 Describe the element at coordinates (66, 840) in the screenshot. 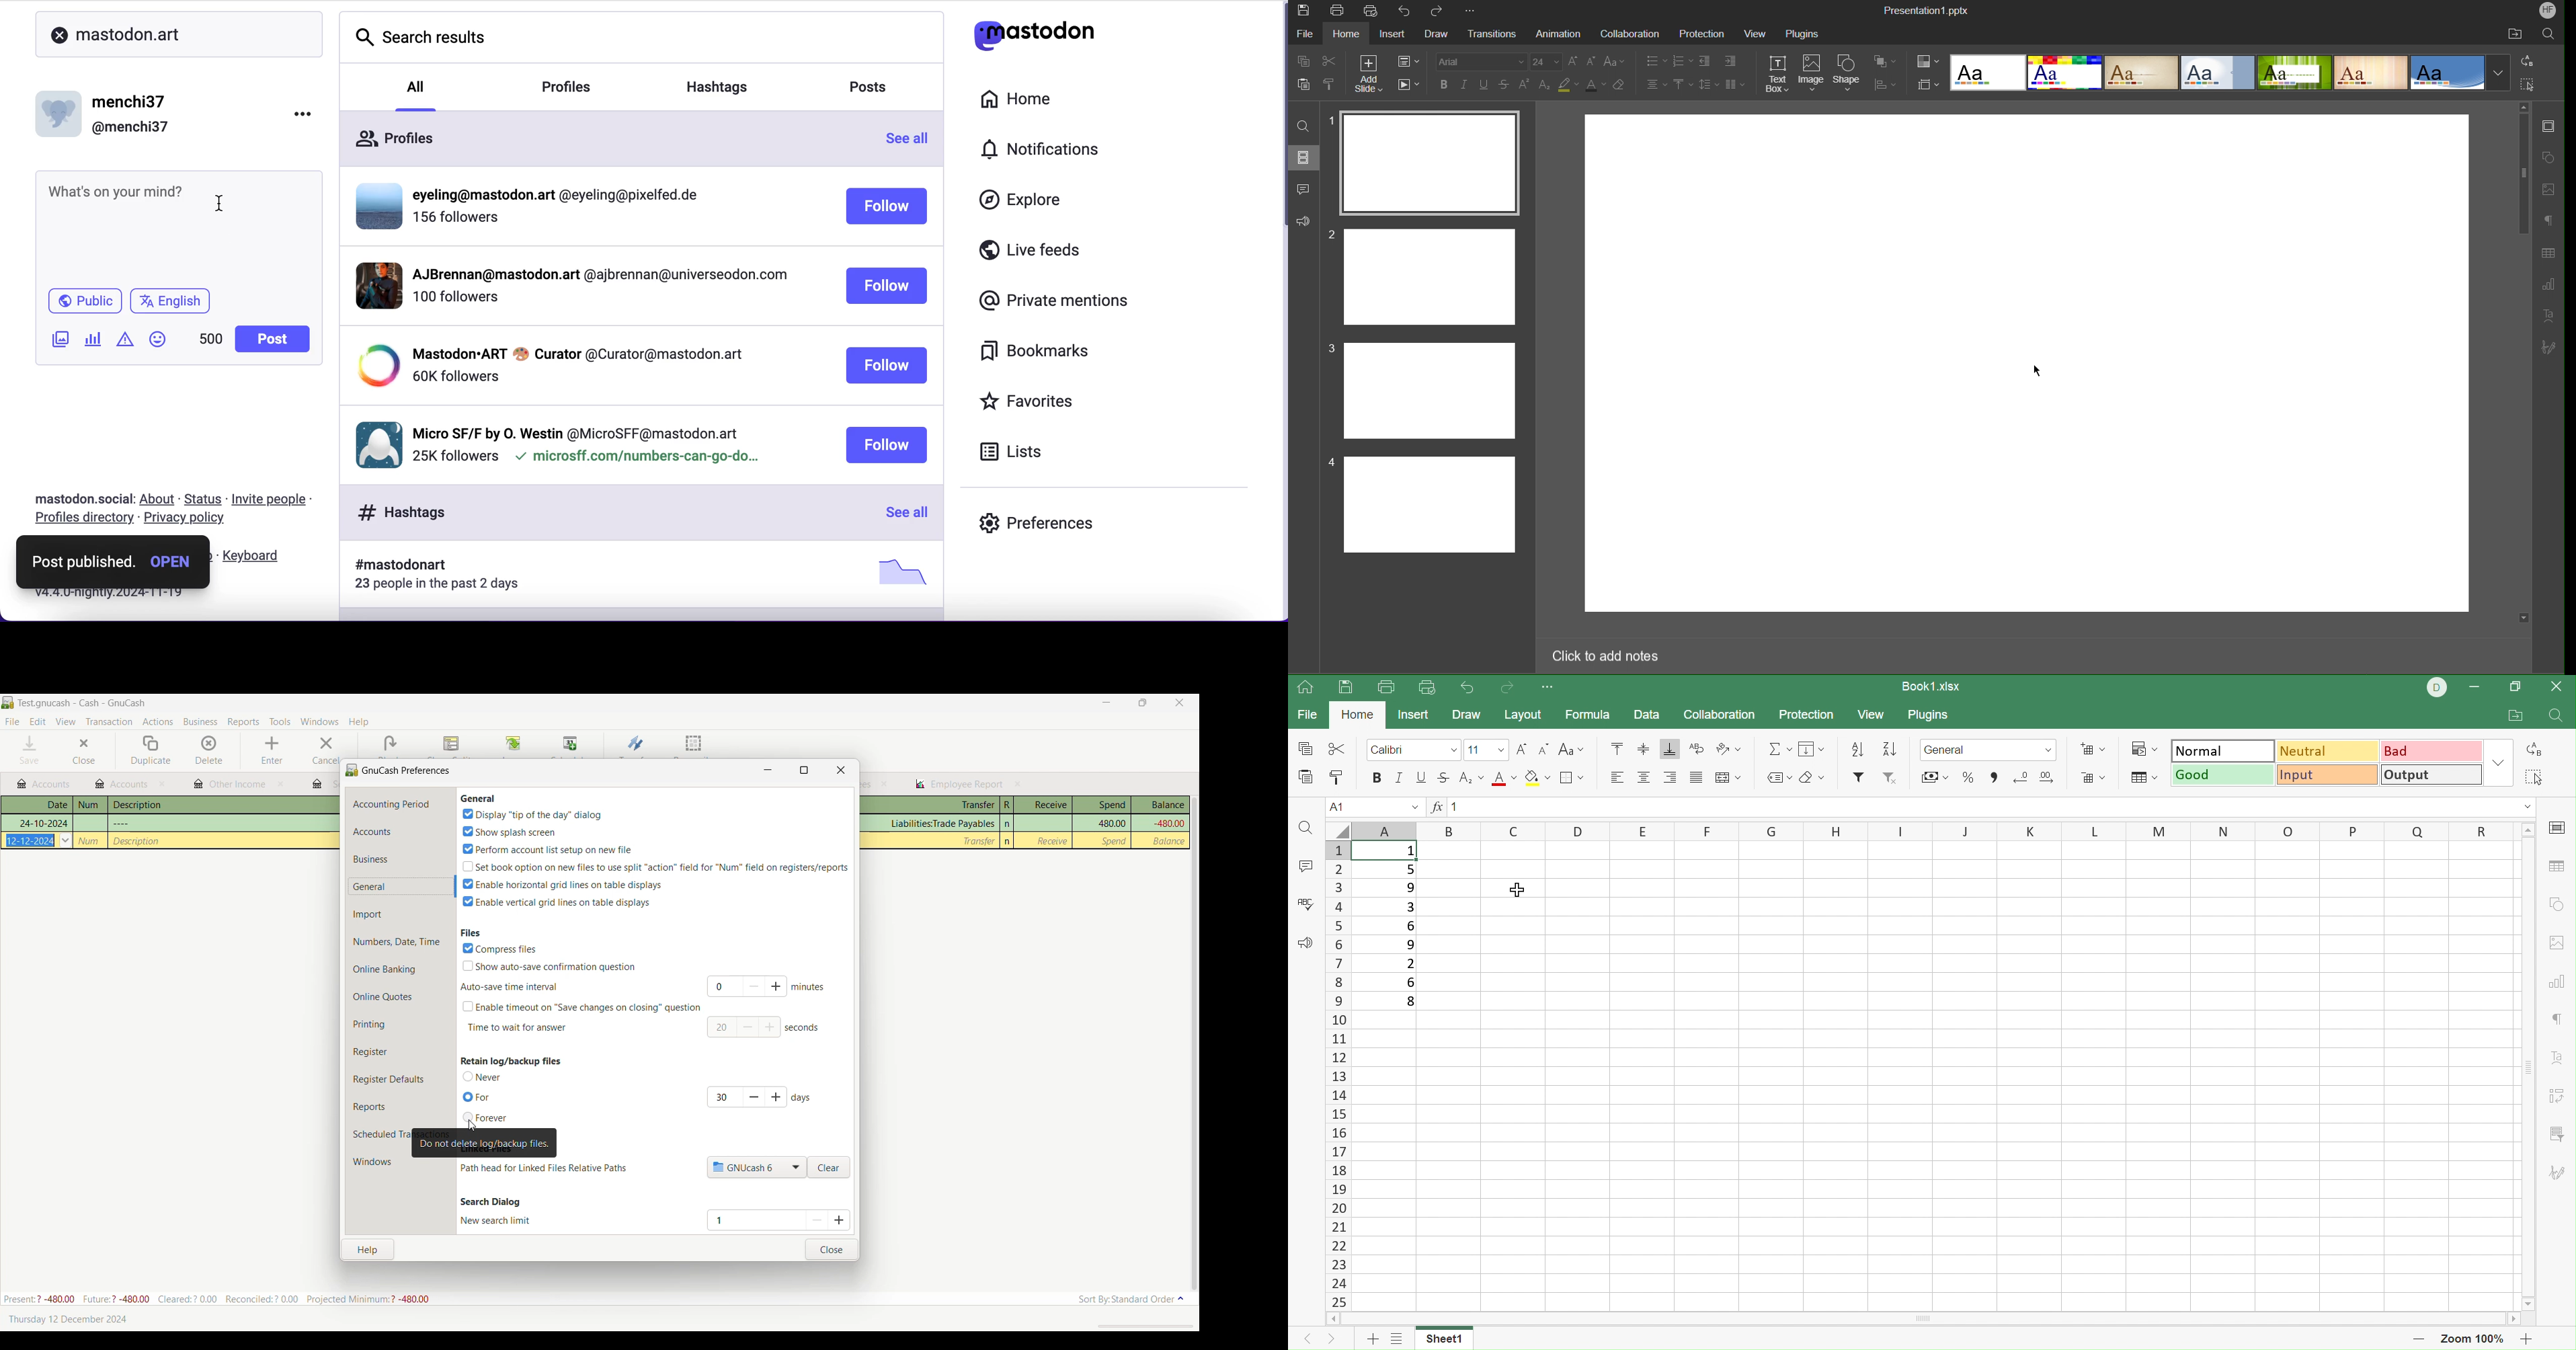

I see `Click to see calendar` at that location.